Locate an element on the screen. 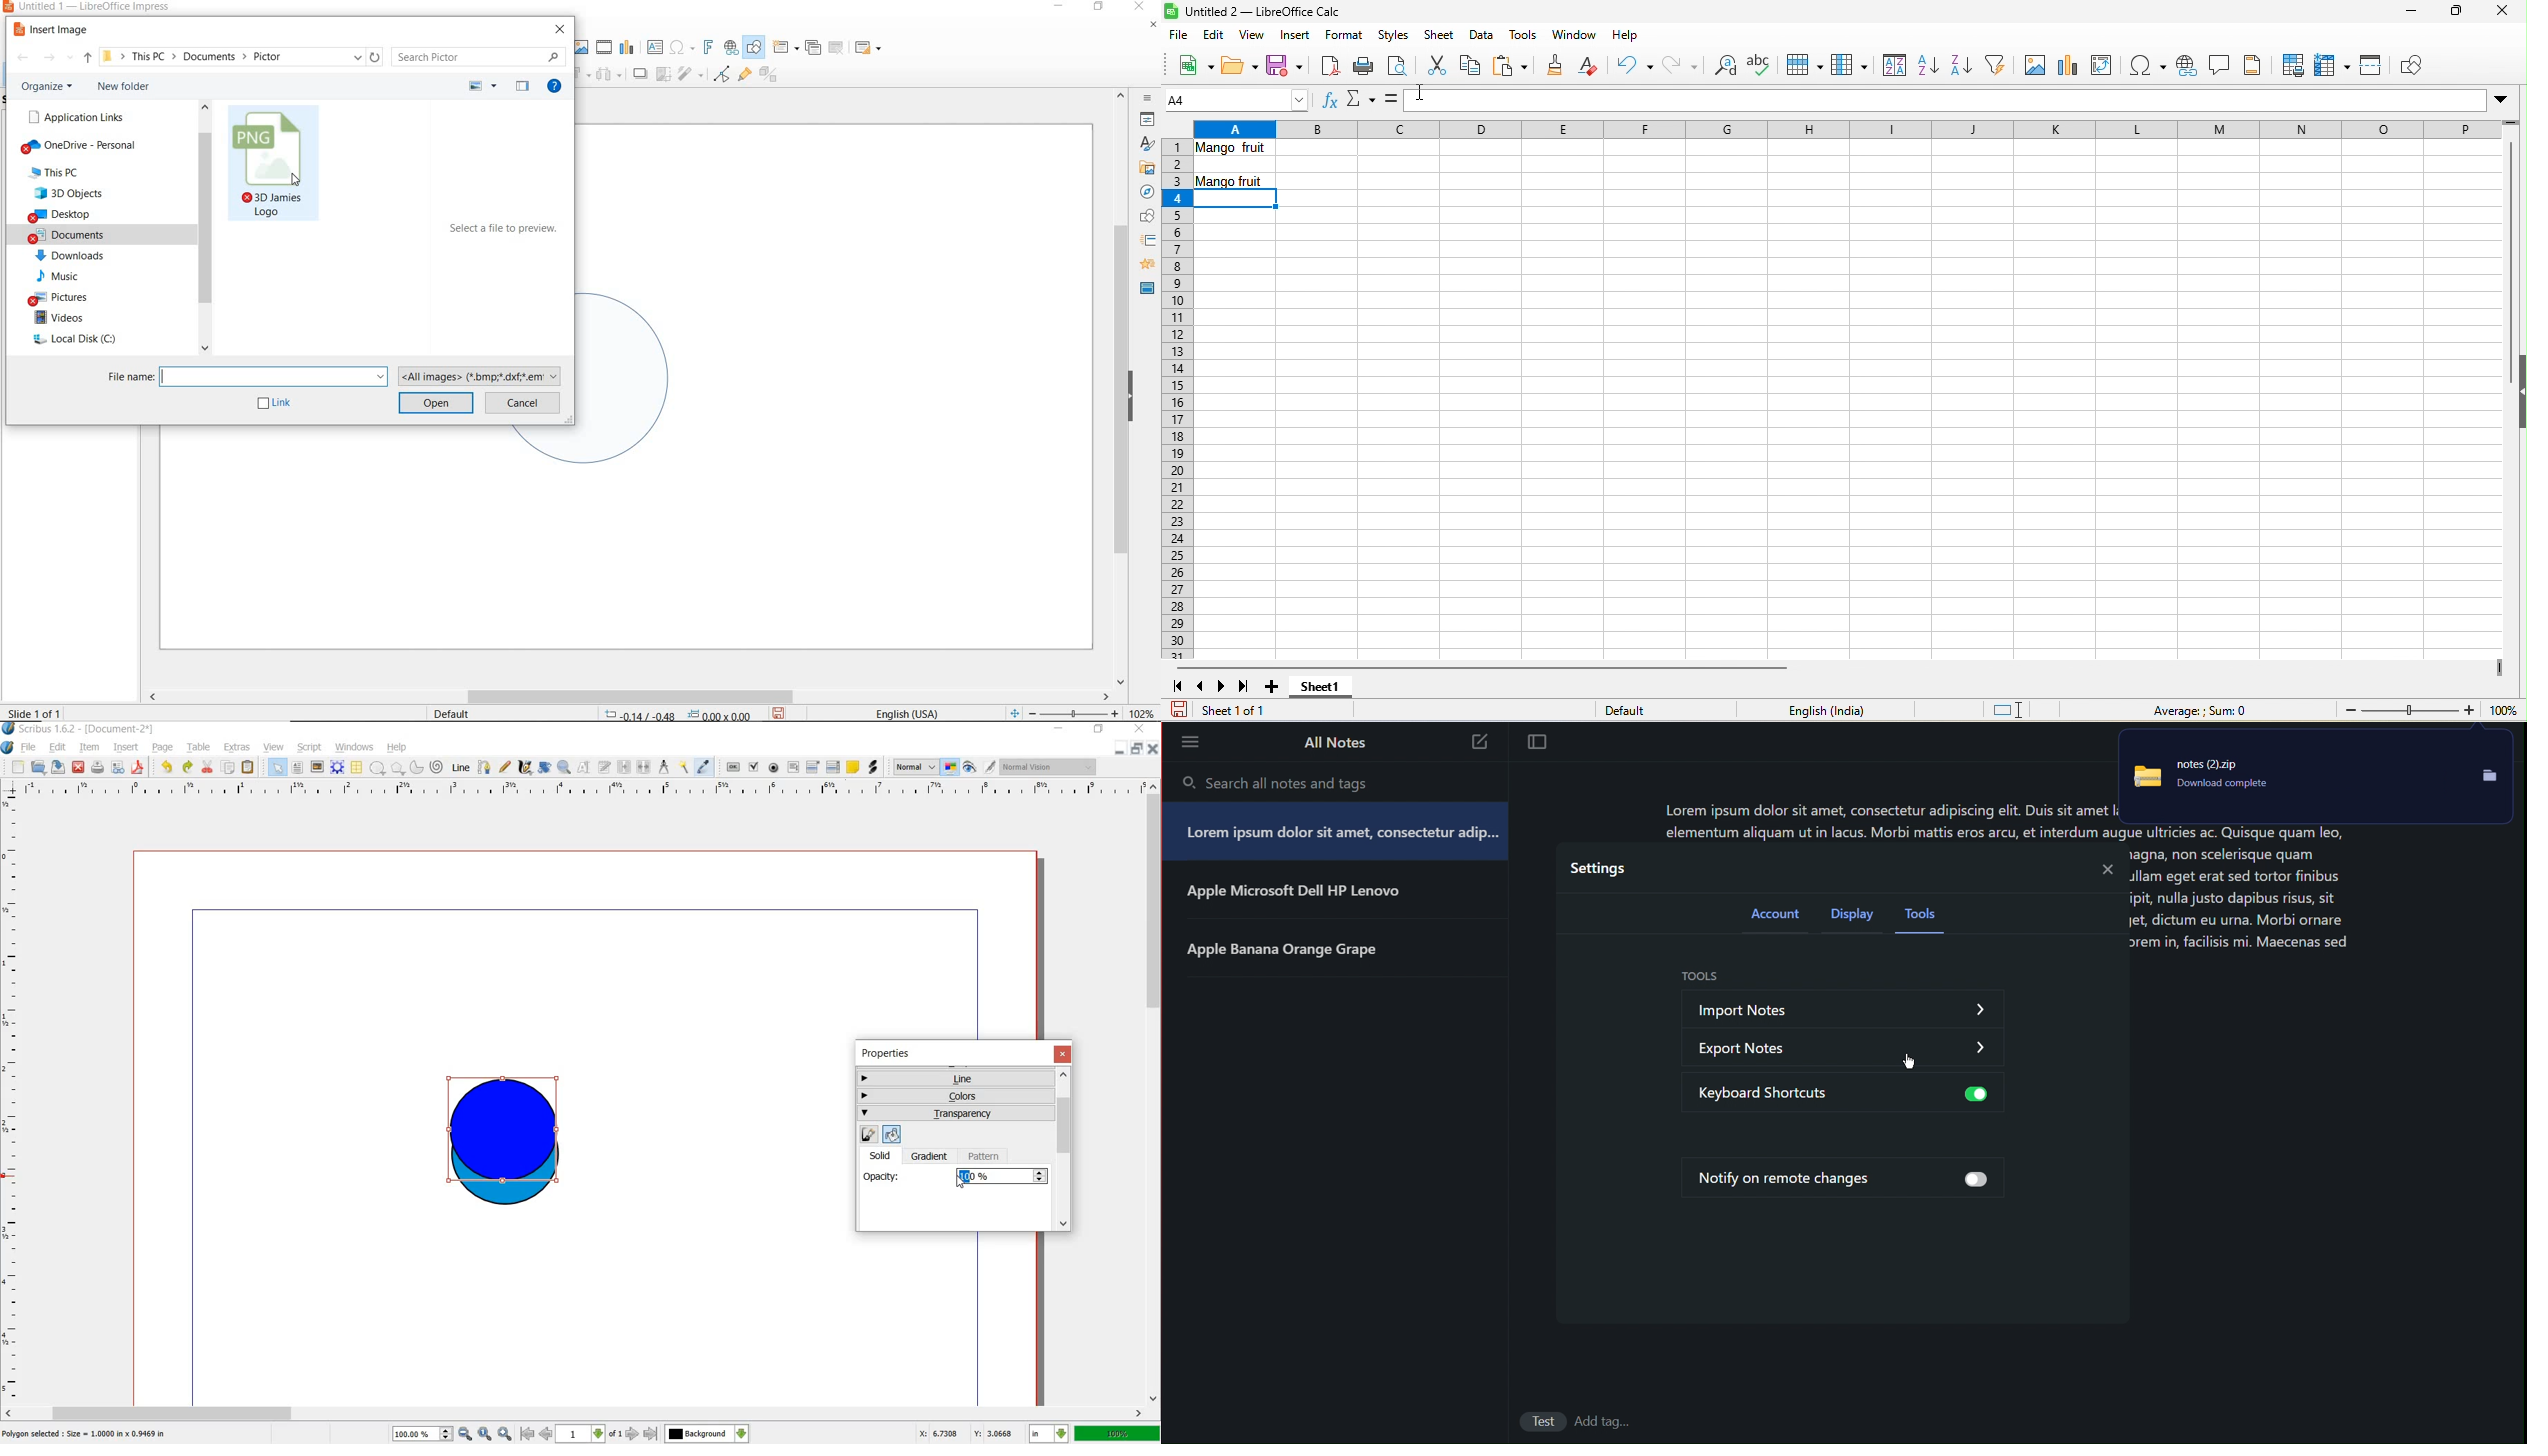 This screenshot has width=2548, height=1456. edit is located at coordinates (1214, 35).